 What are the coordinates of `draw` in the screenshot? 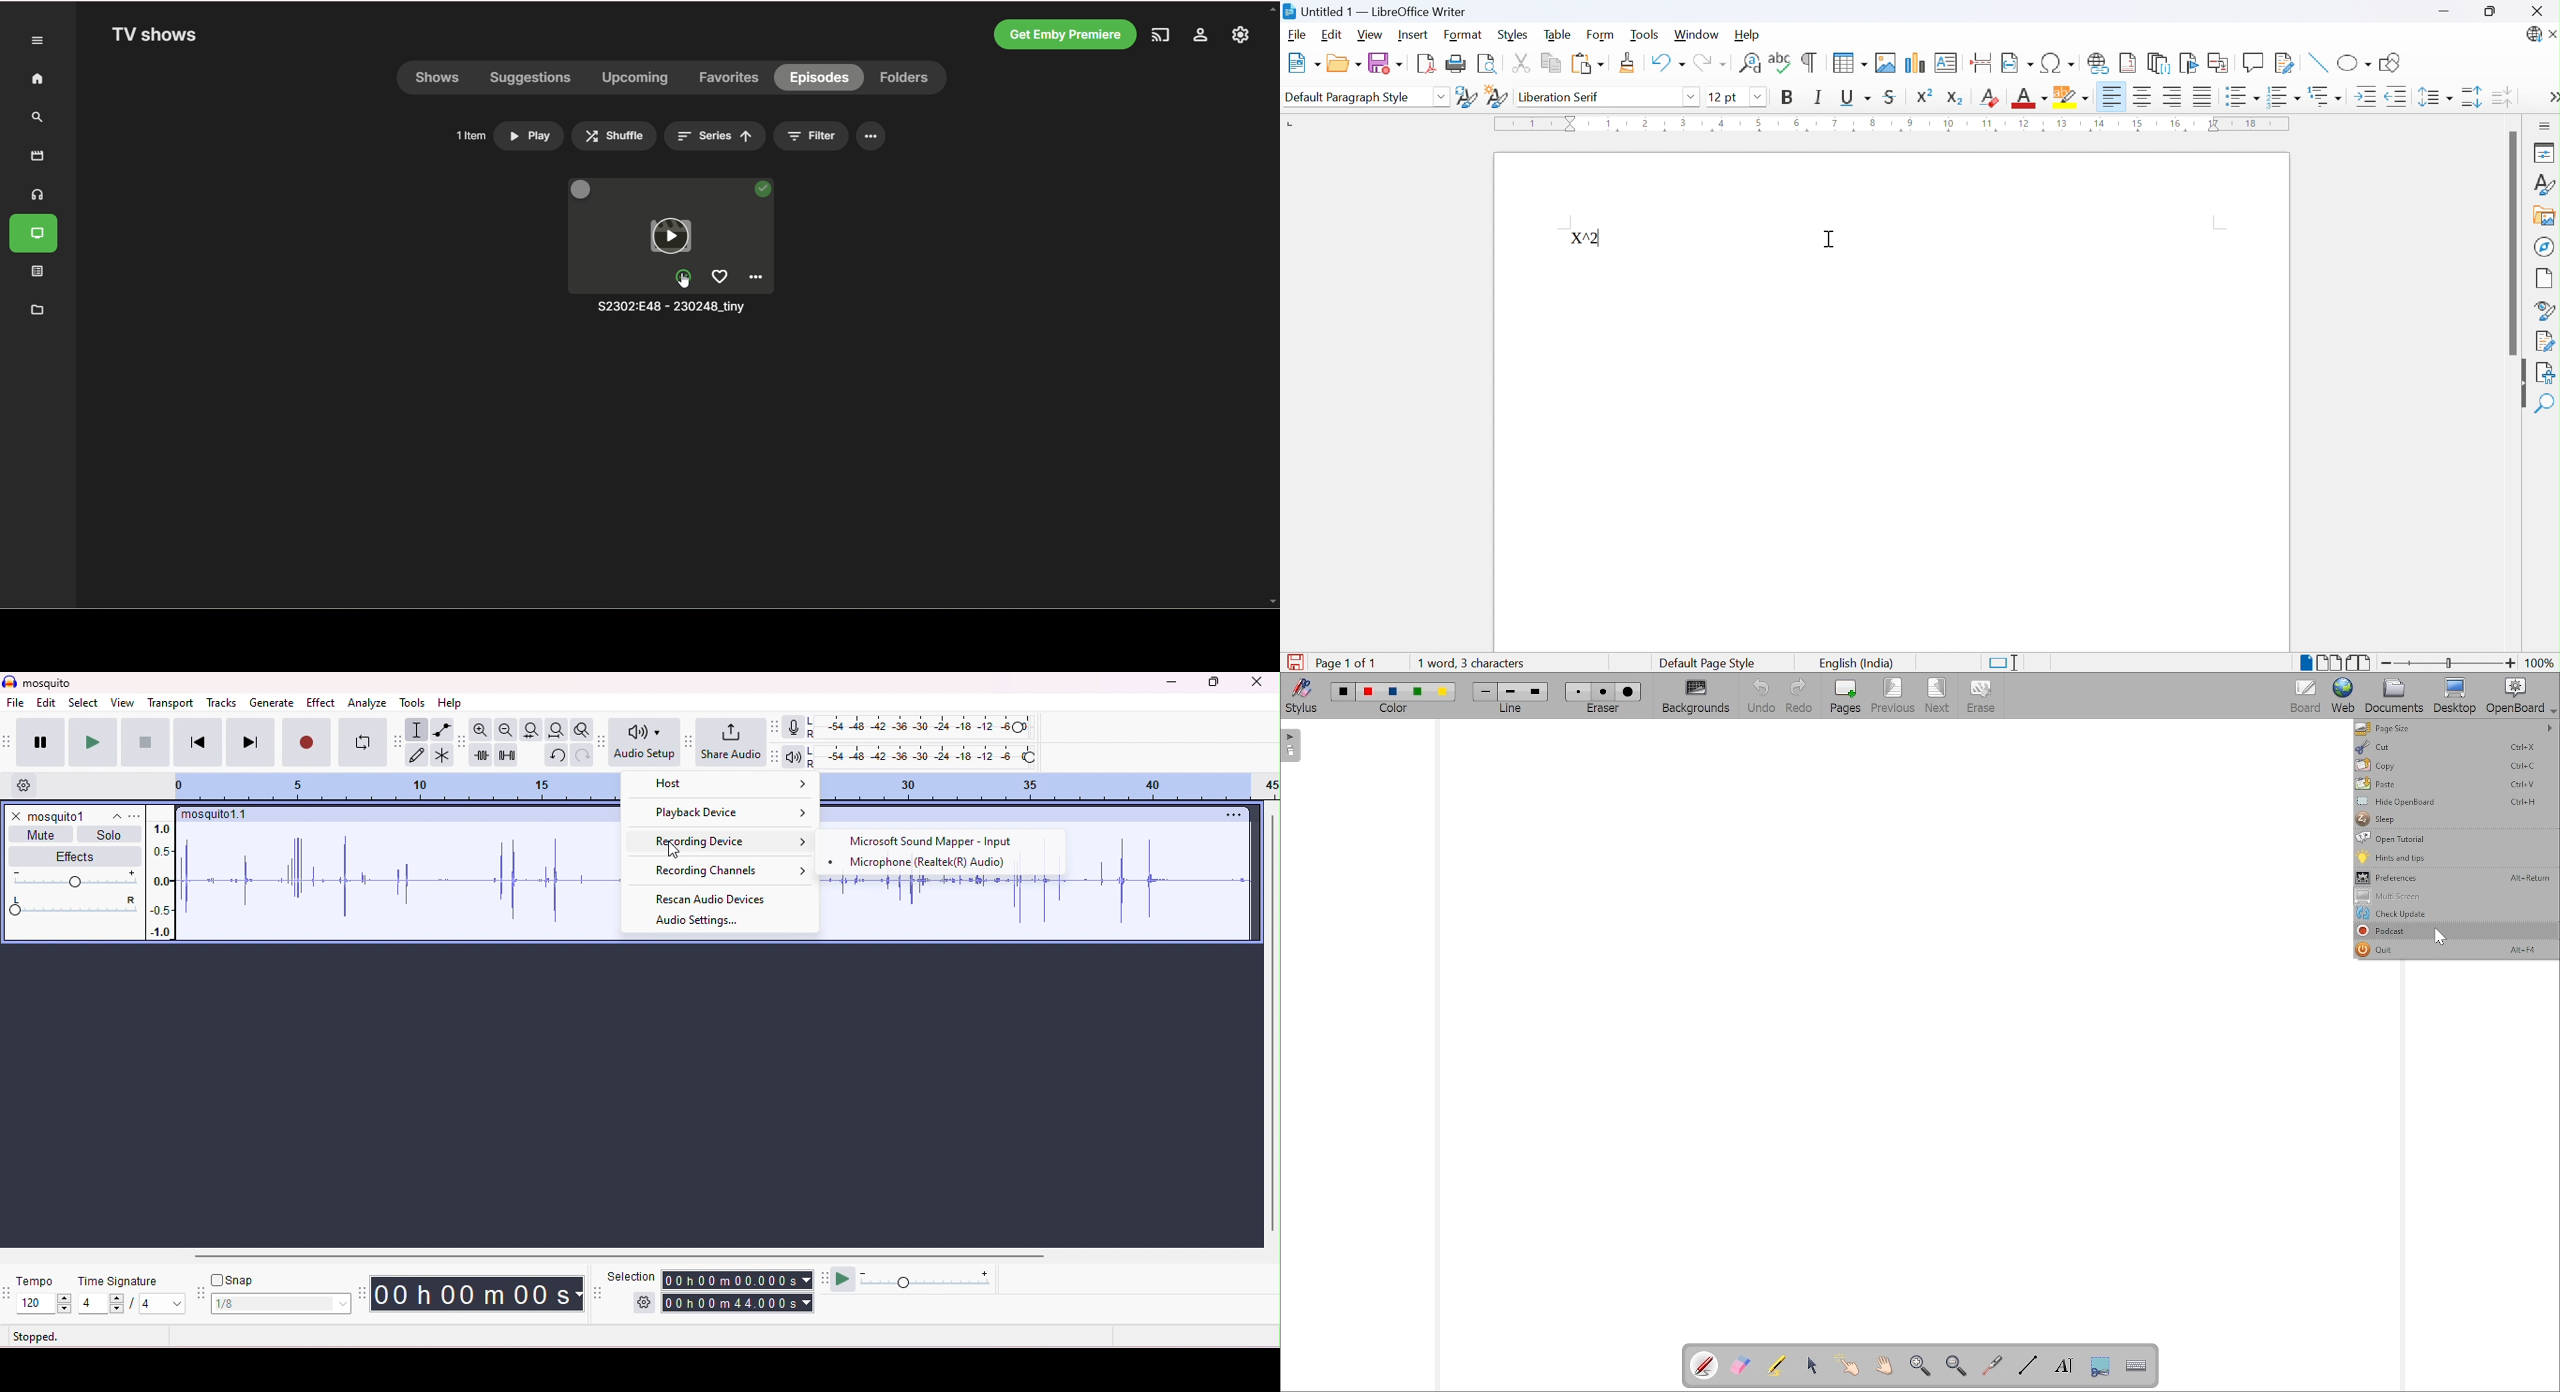 It's located at (418, 756).